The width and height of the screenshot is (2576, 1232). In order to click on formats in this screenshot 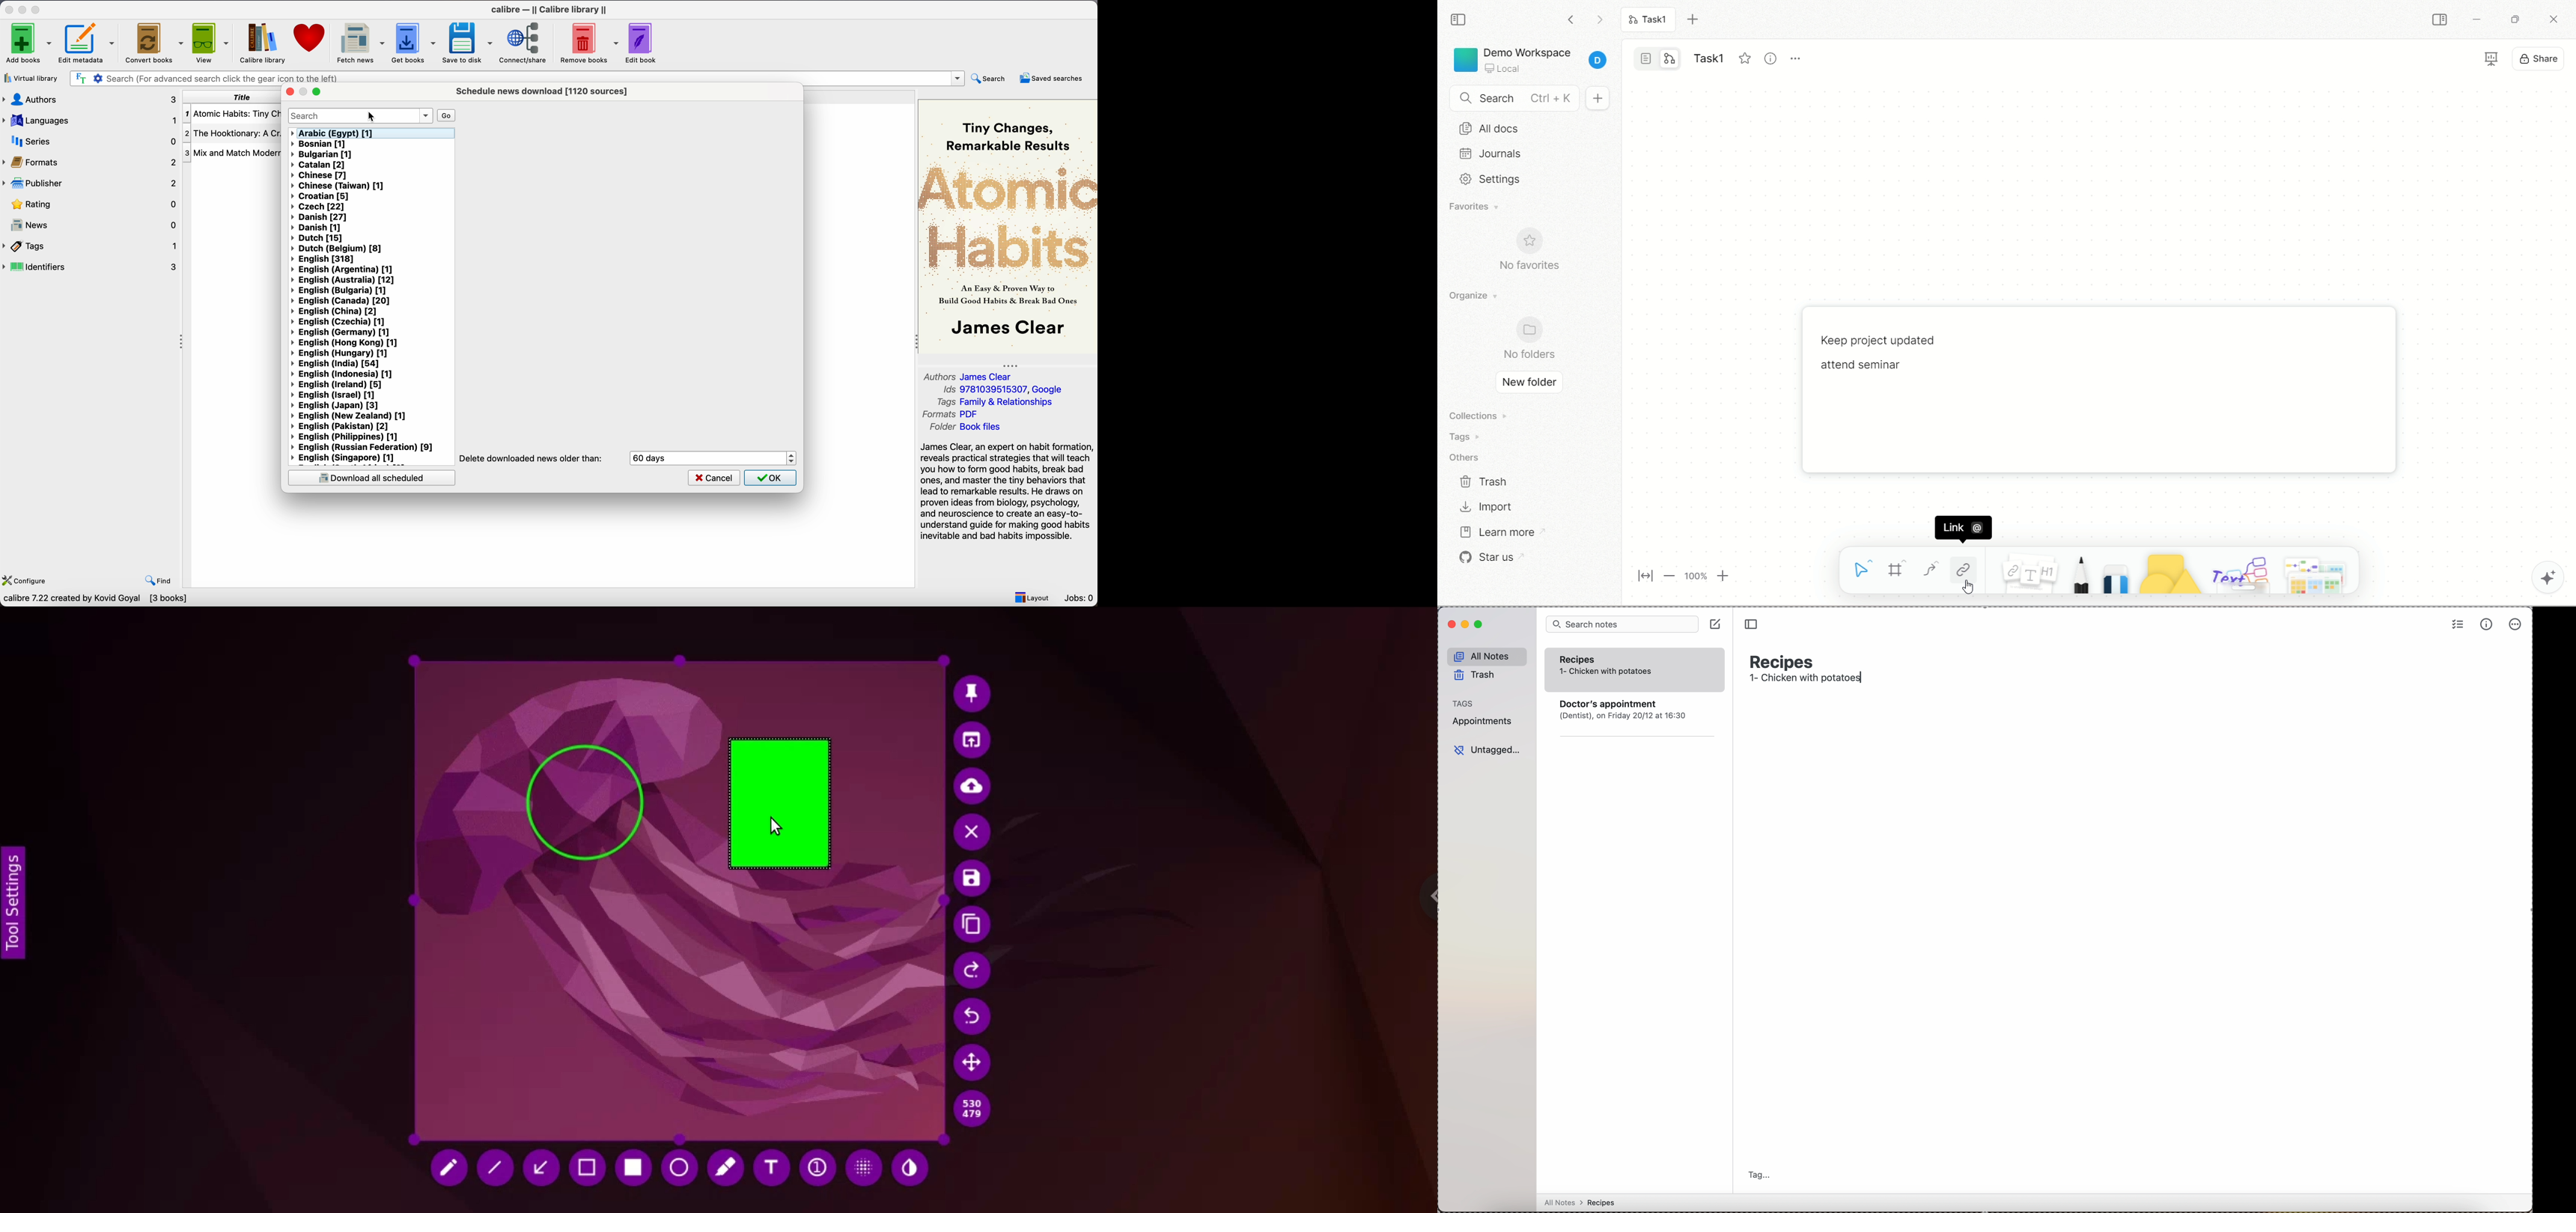, I will do `click(89, 161)`.